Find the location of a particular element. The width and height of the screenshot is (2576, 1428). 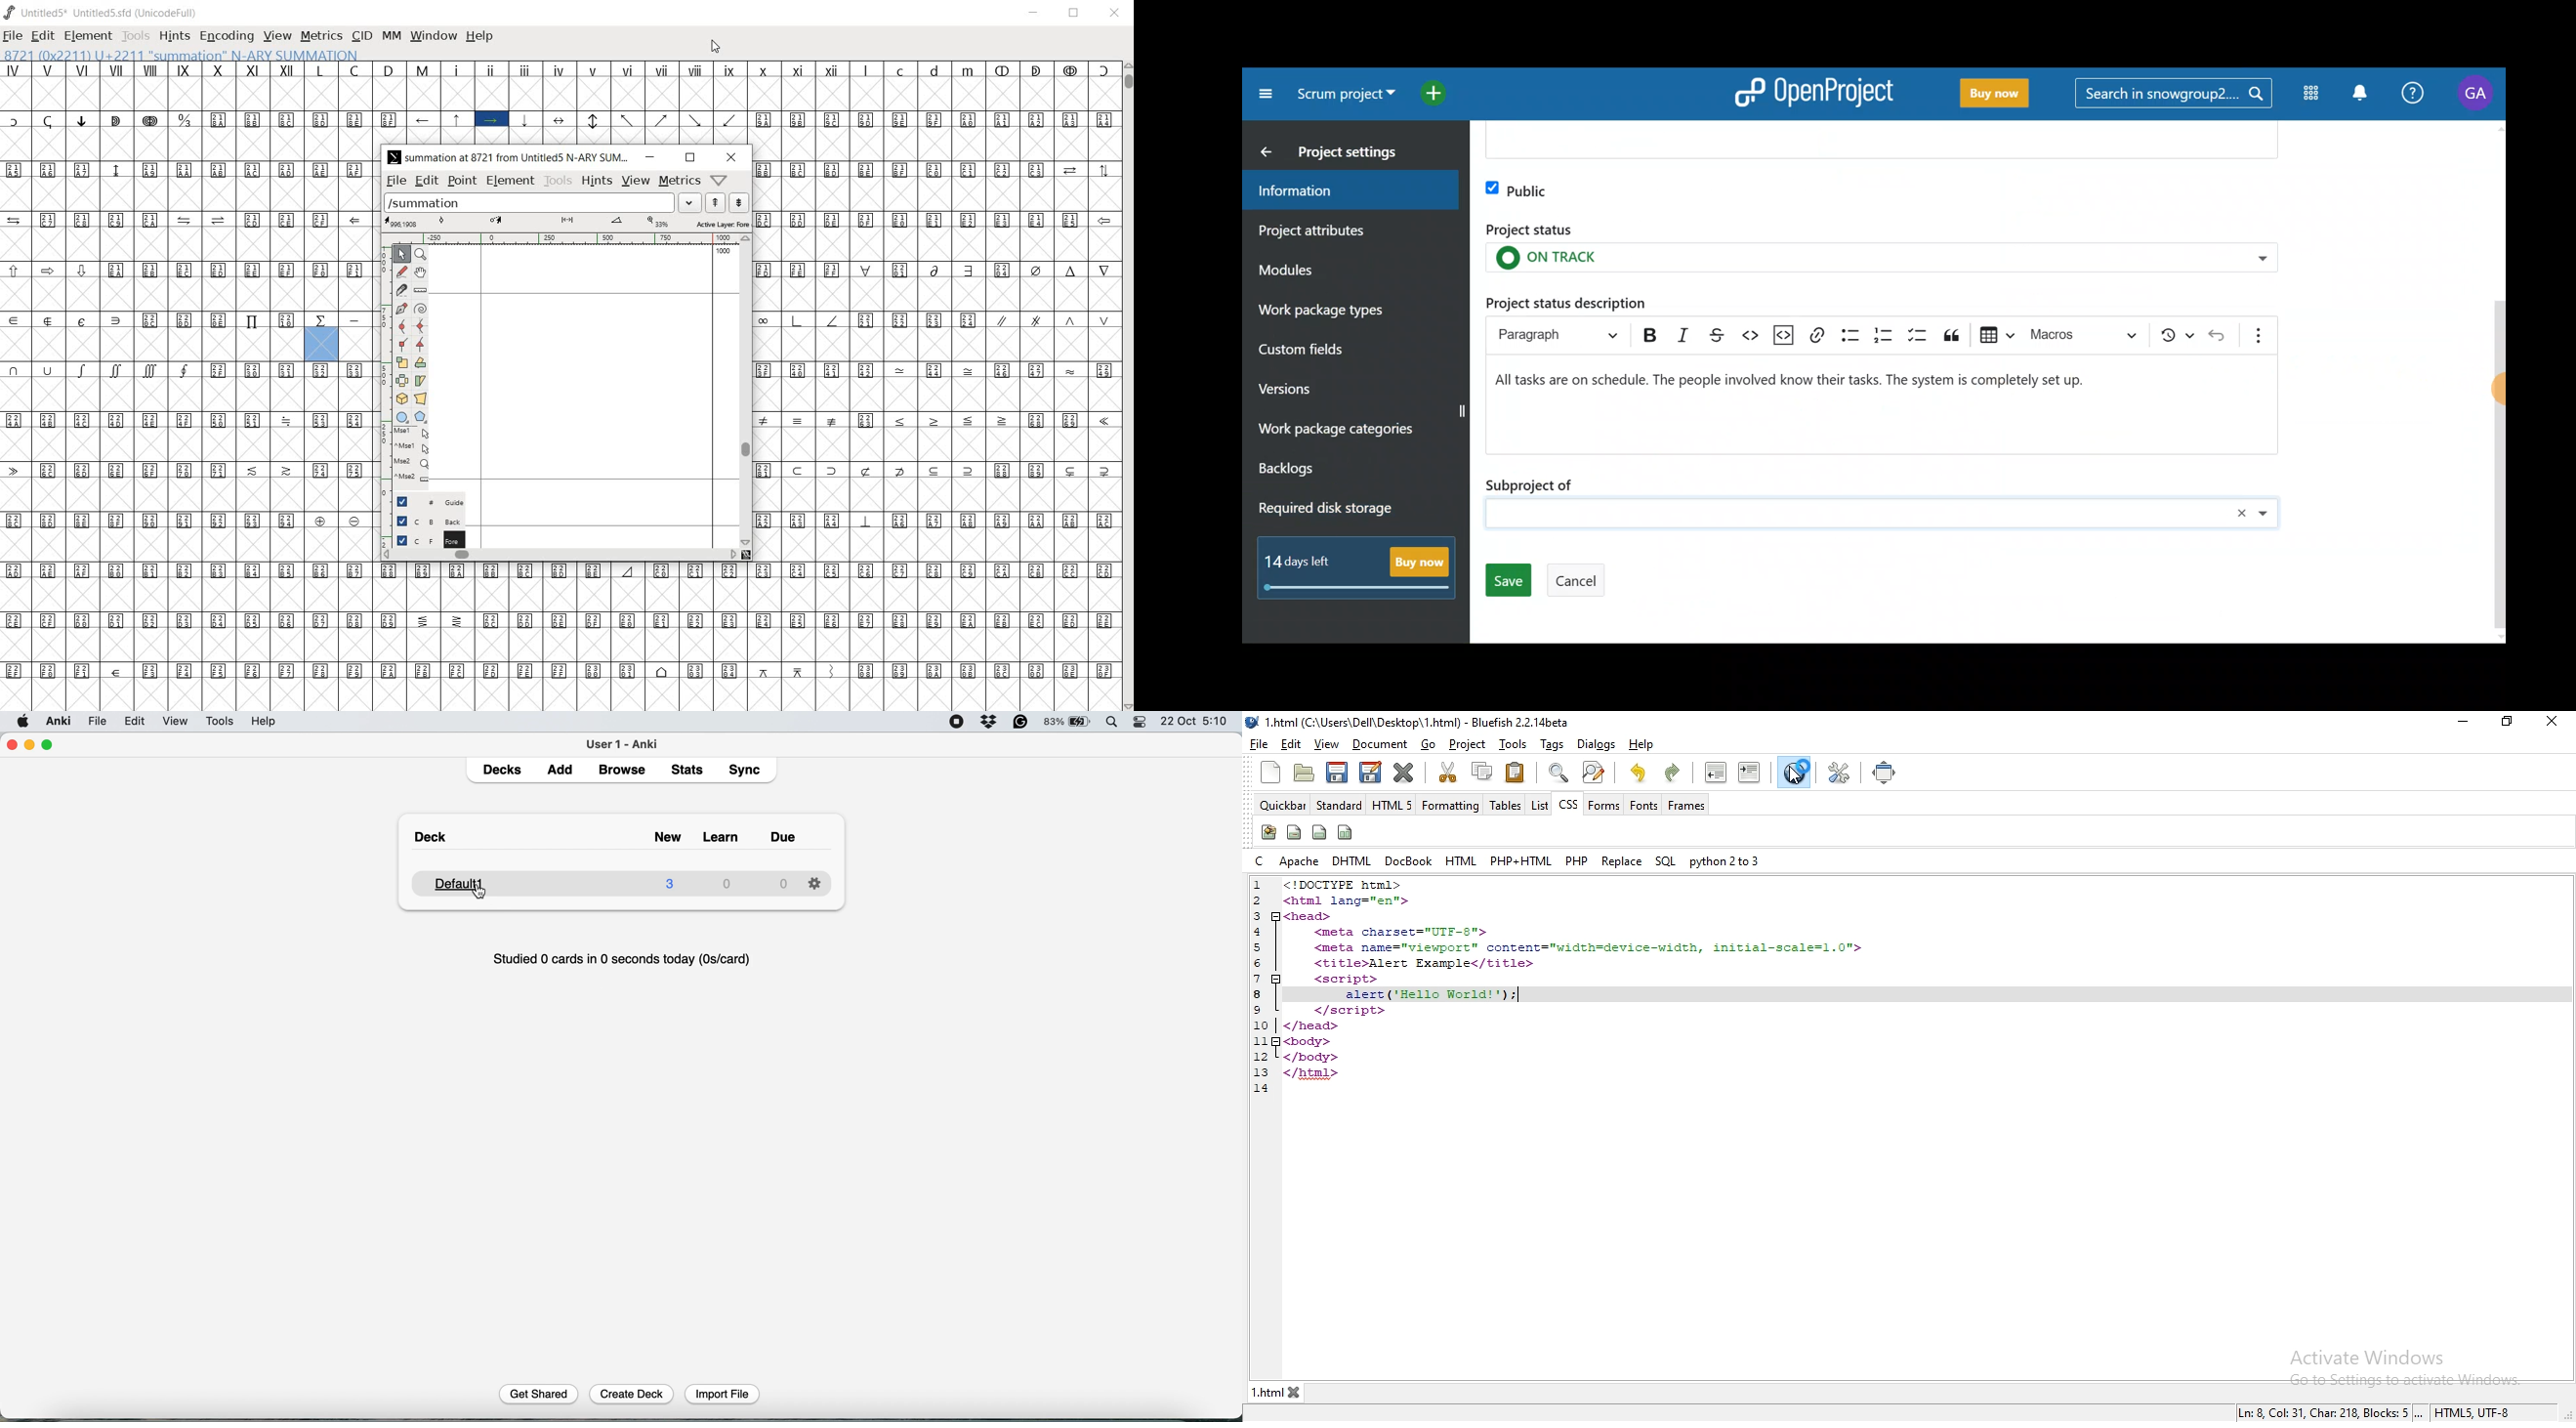

</body> is located at coordinates (1309, 1056).